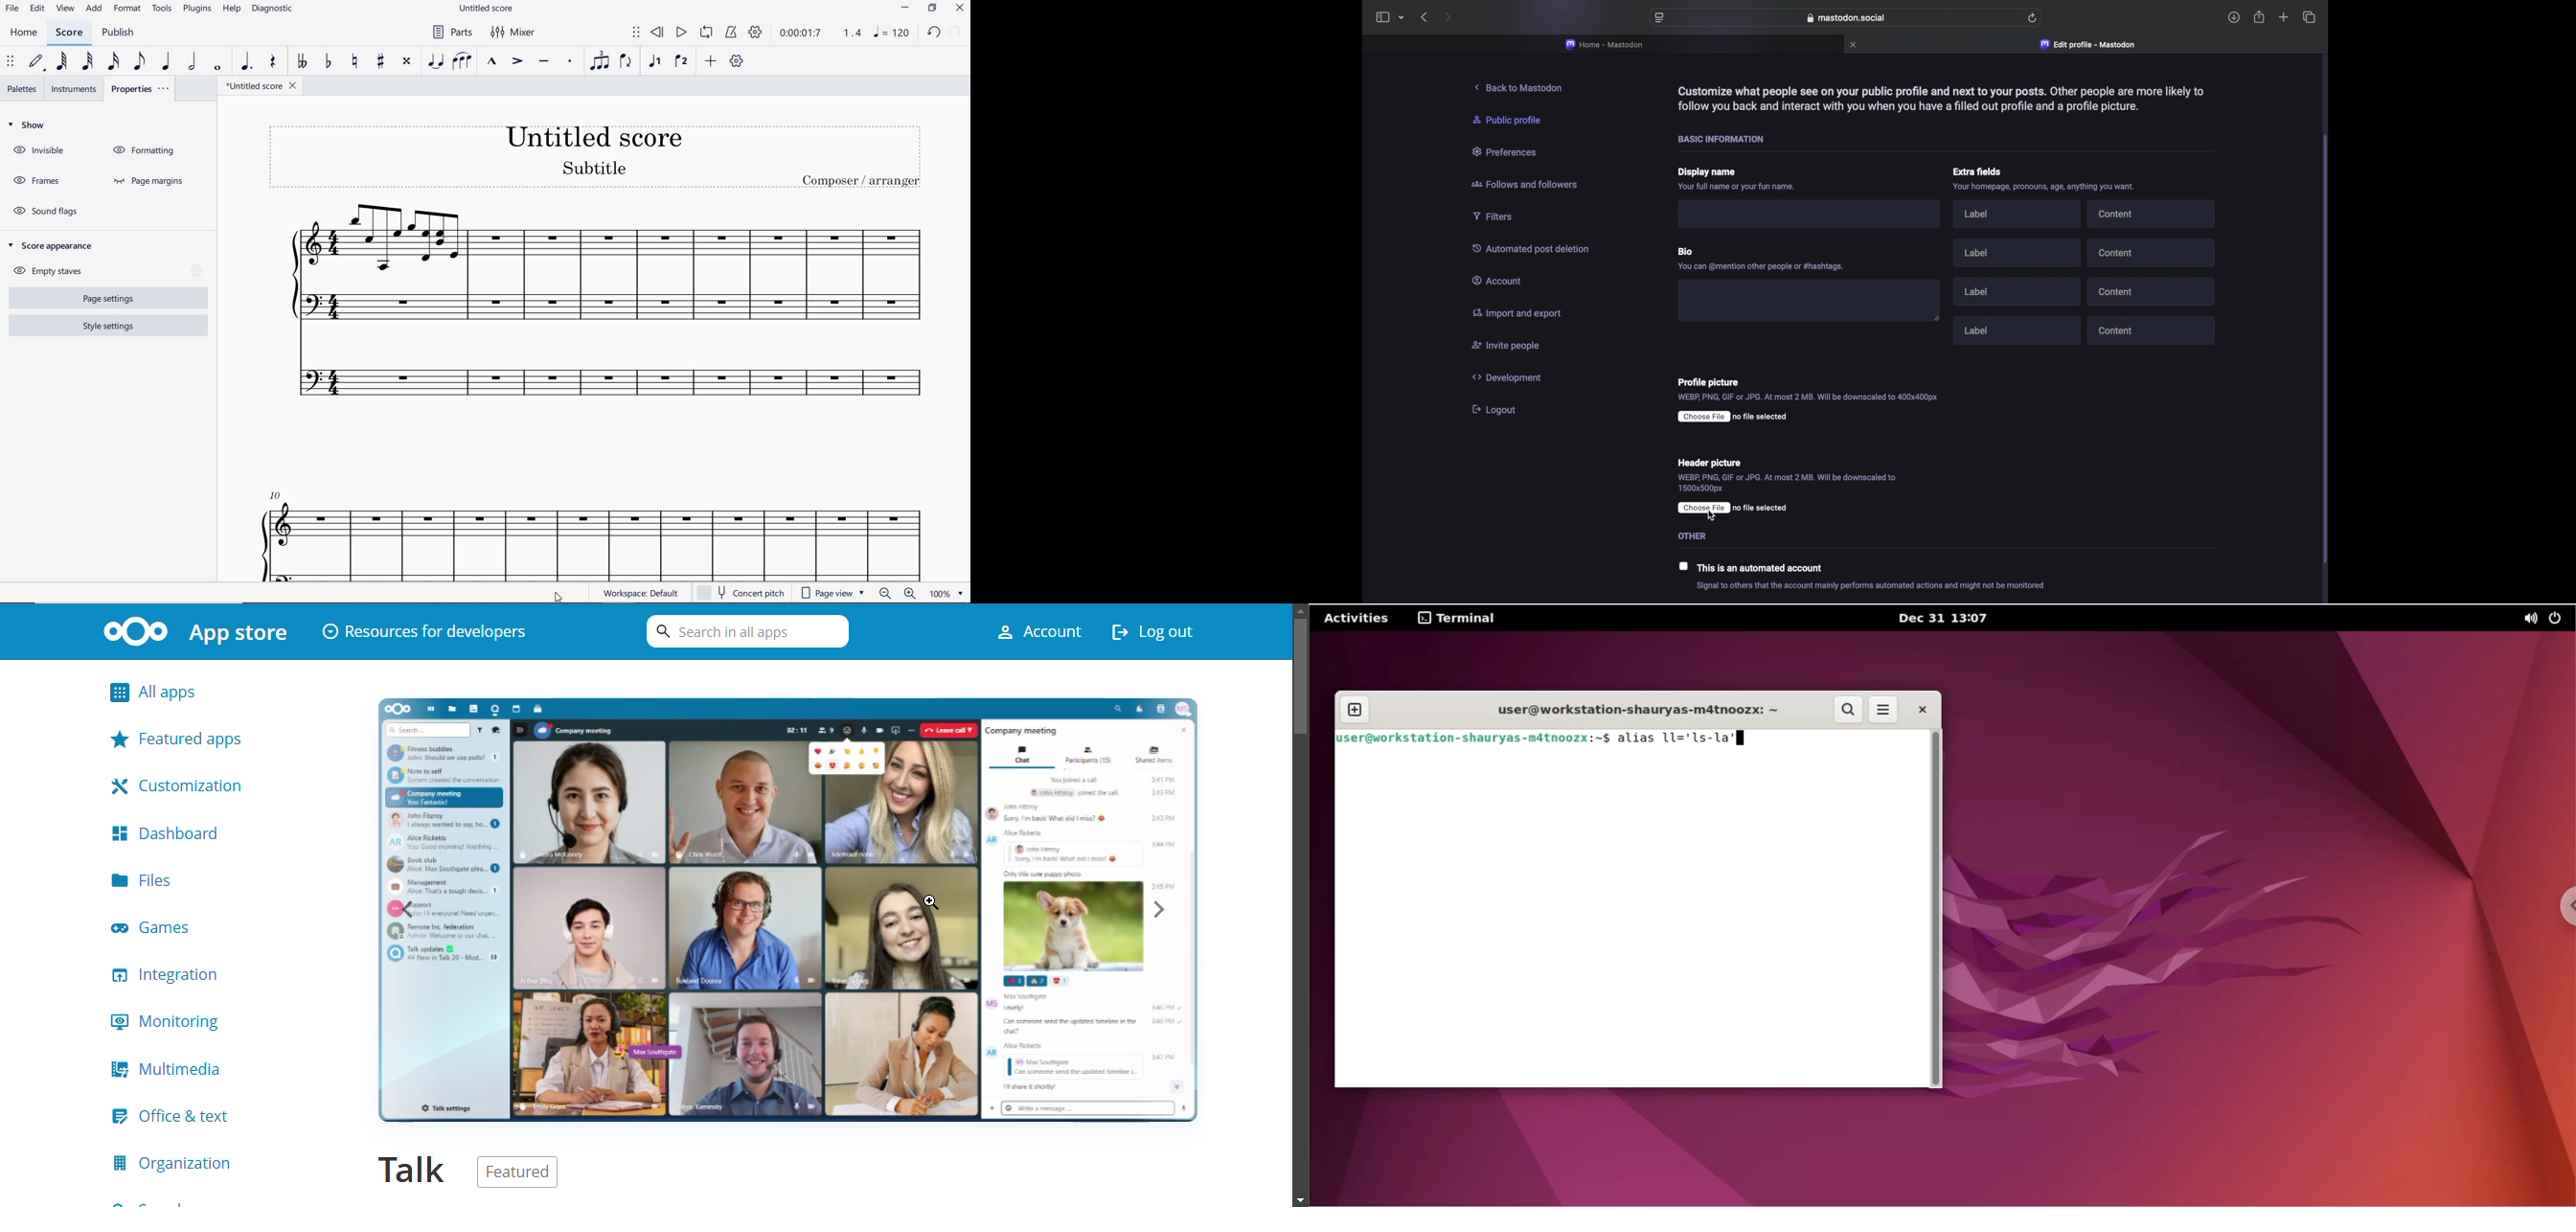 This screenshot has width=2576, height=1232. I want to click on label, so click(2019, 290).